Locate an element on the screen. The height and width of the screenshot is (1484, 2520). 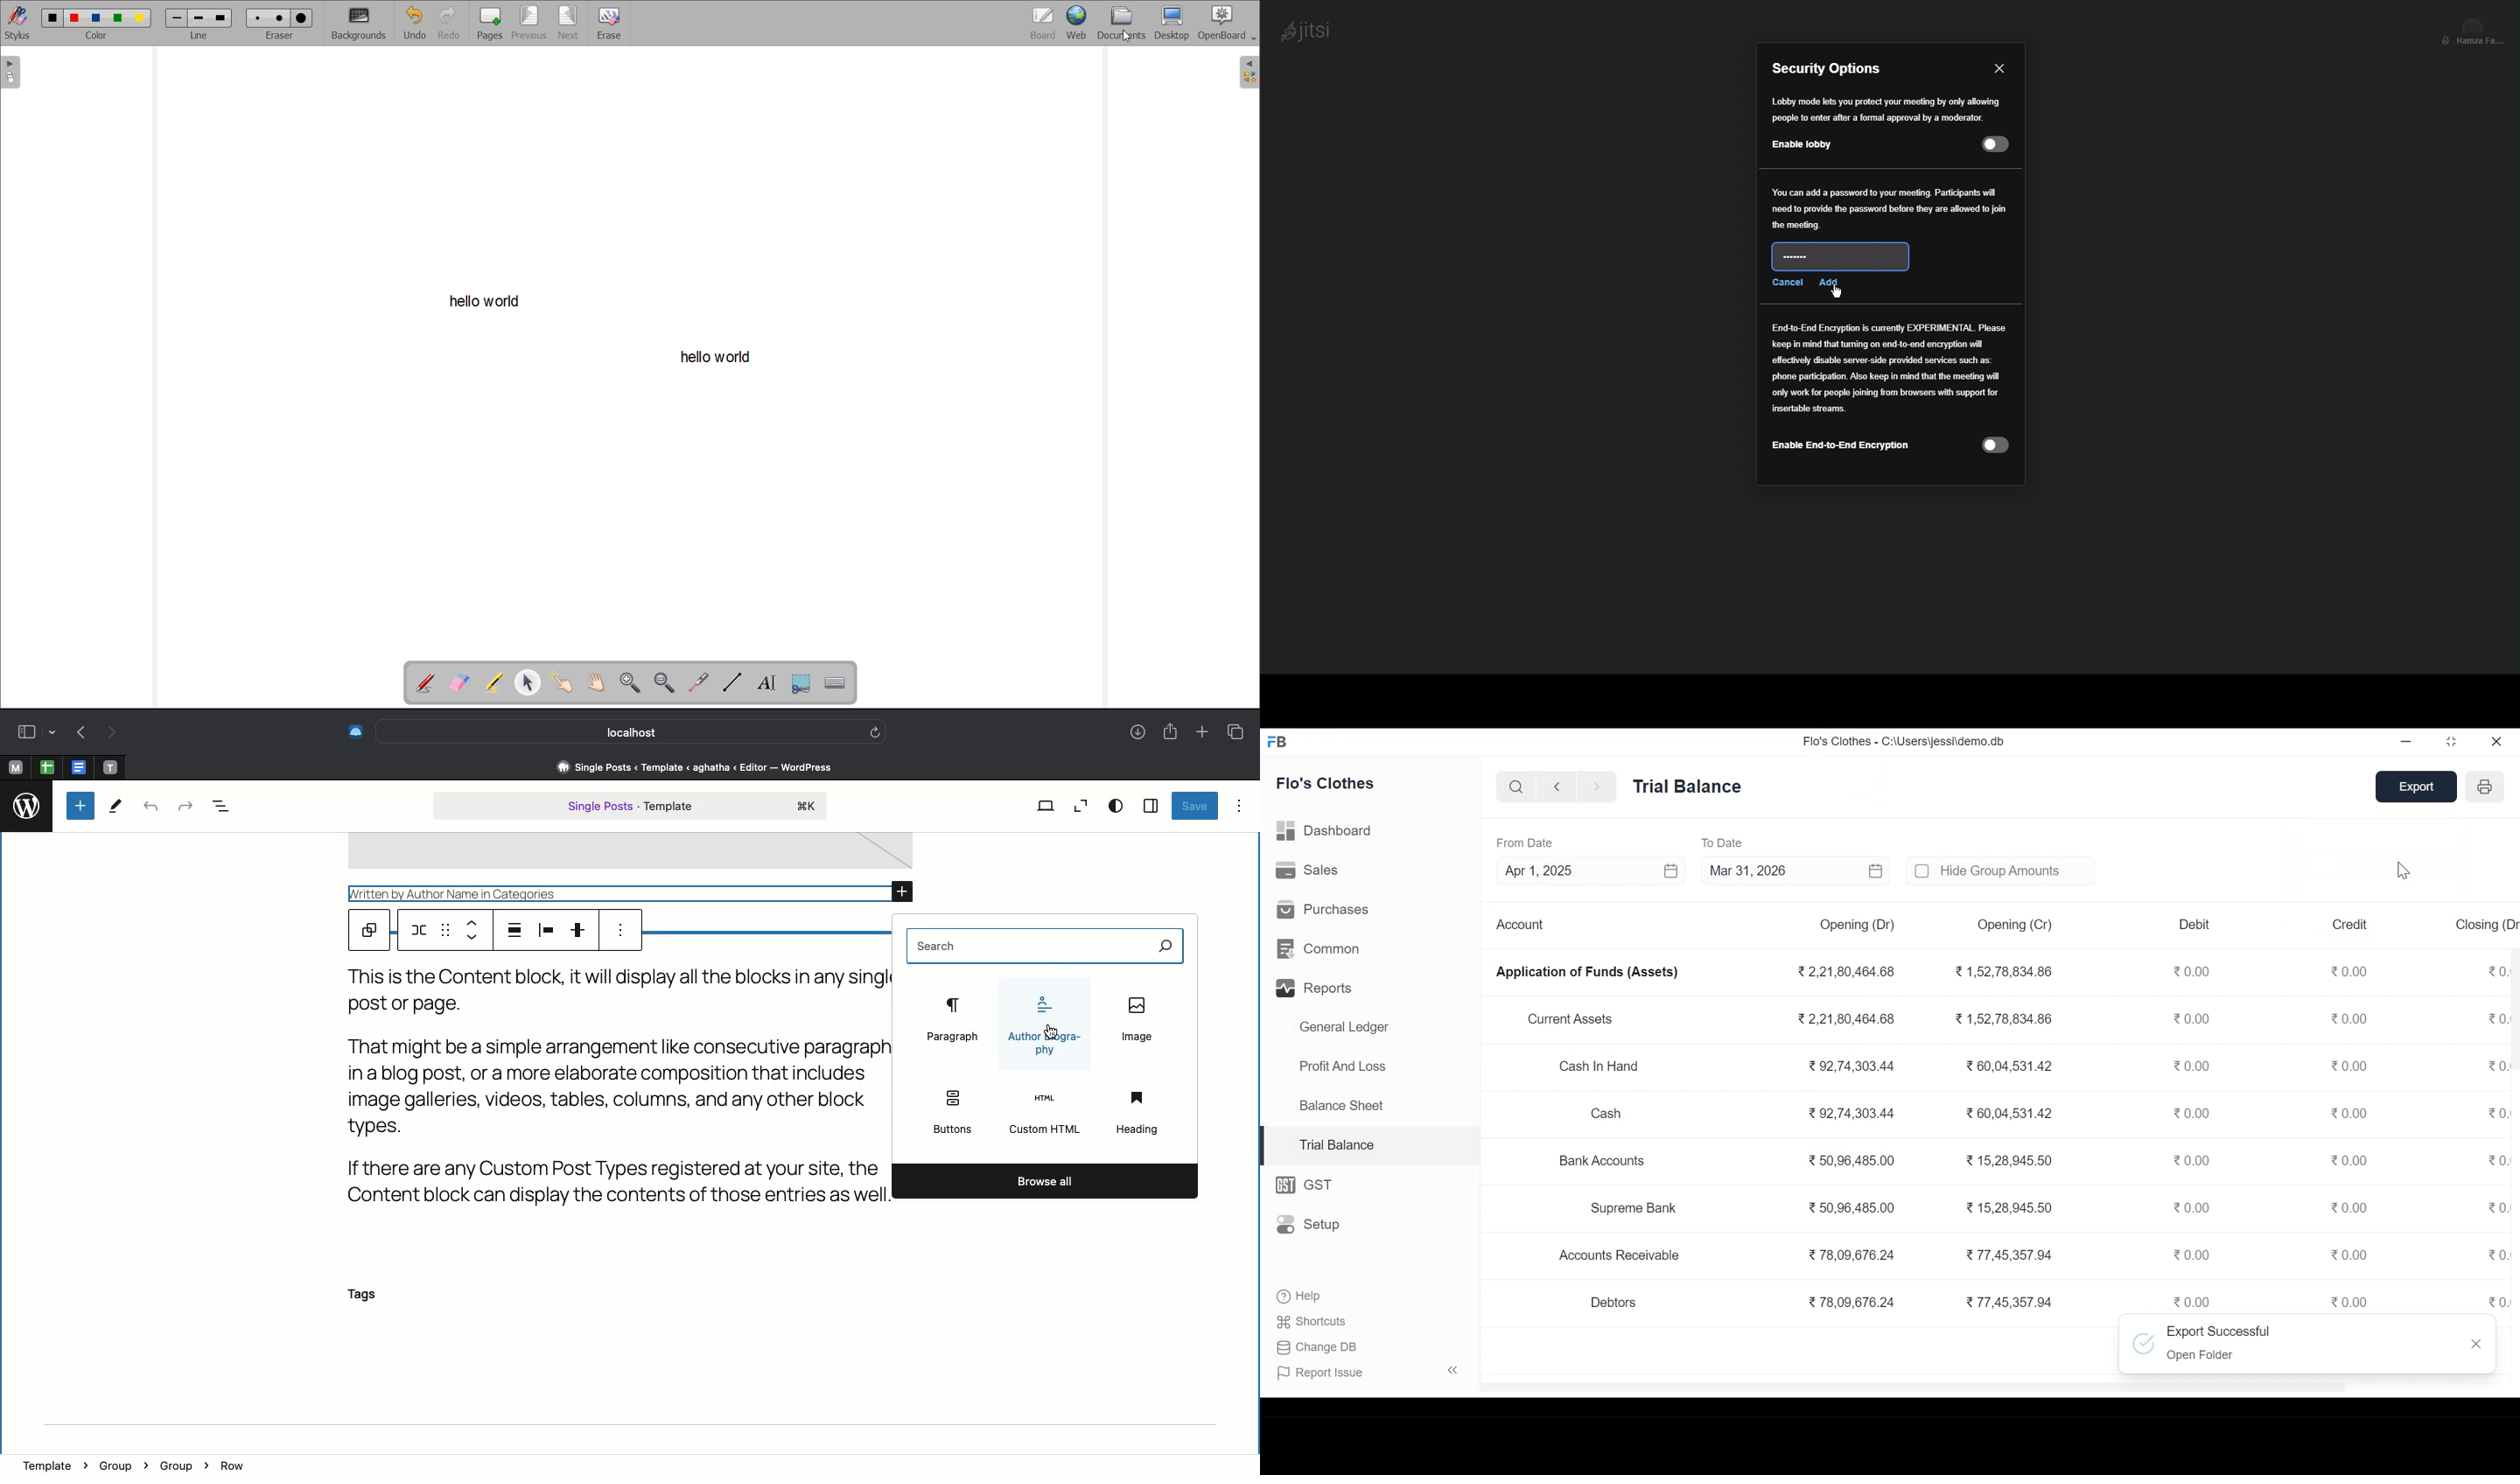
0.00 is located at coordinates (2195, 1020).